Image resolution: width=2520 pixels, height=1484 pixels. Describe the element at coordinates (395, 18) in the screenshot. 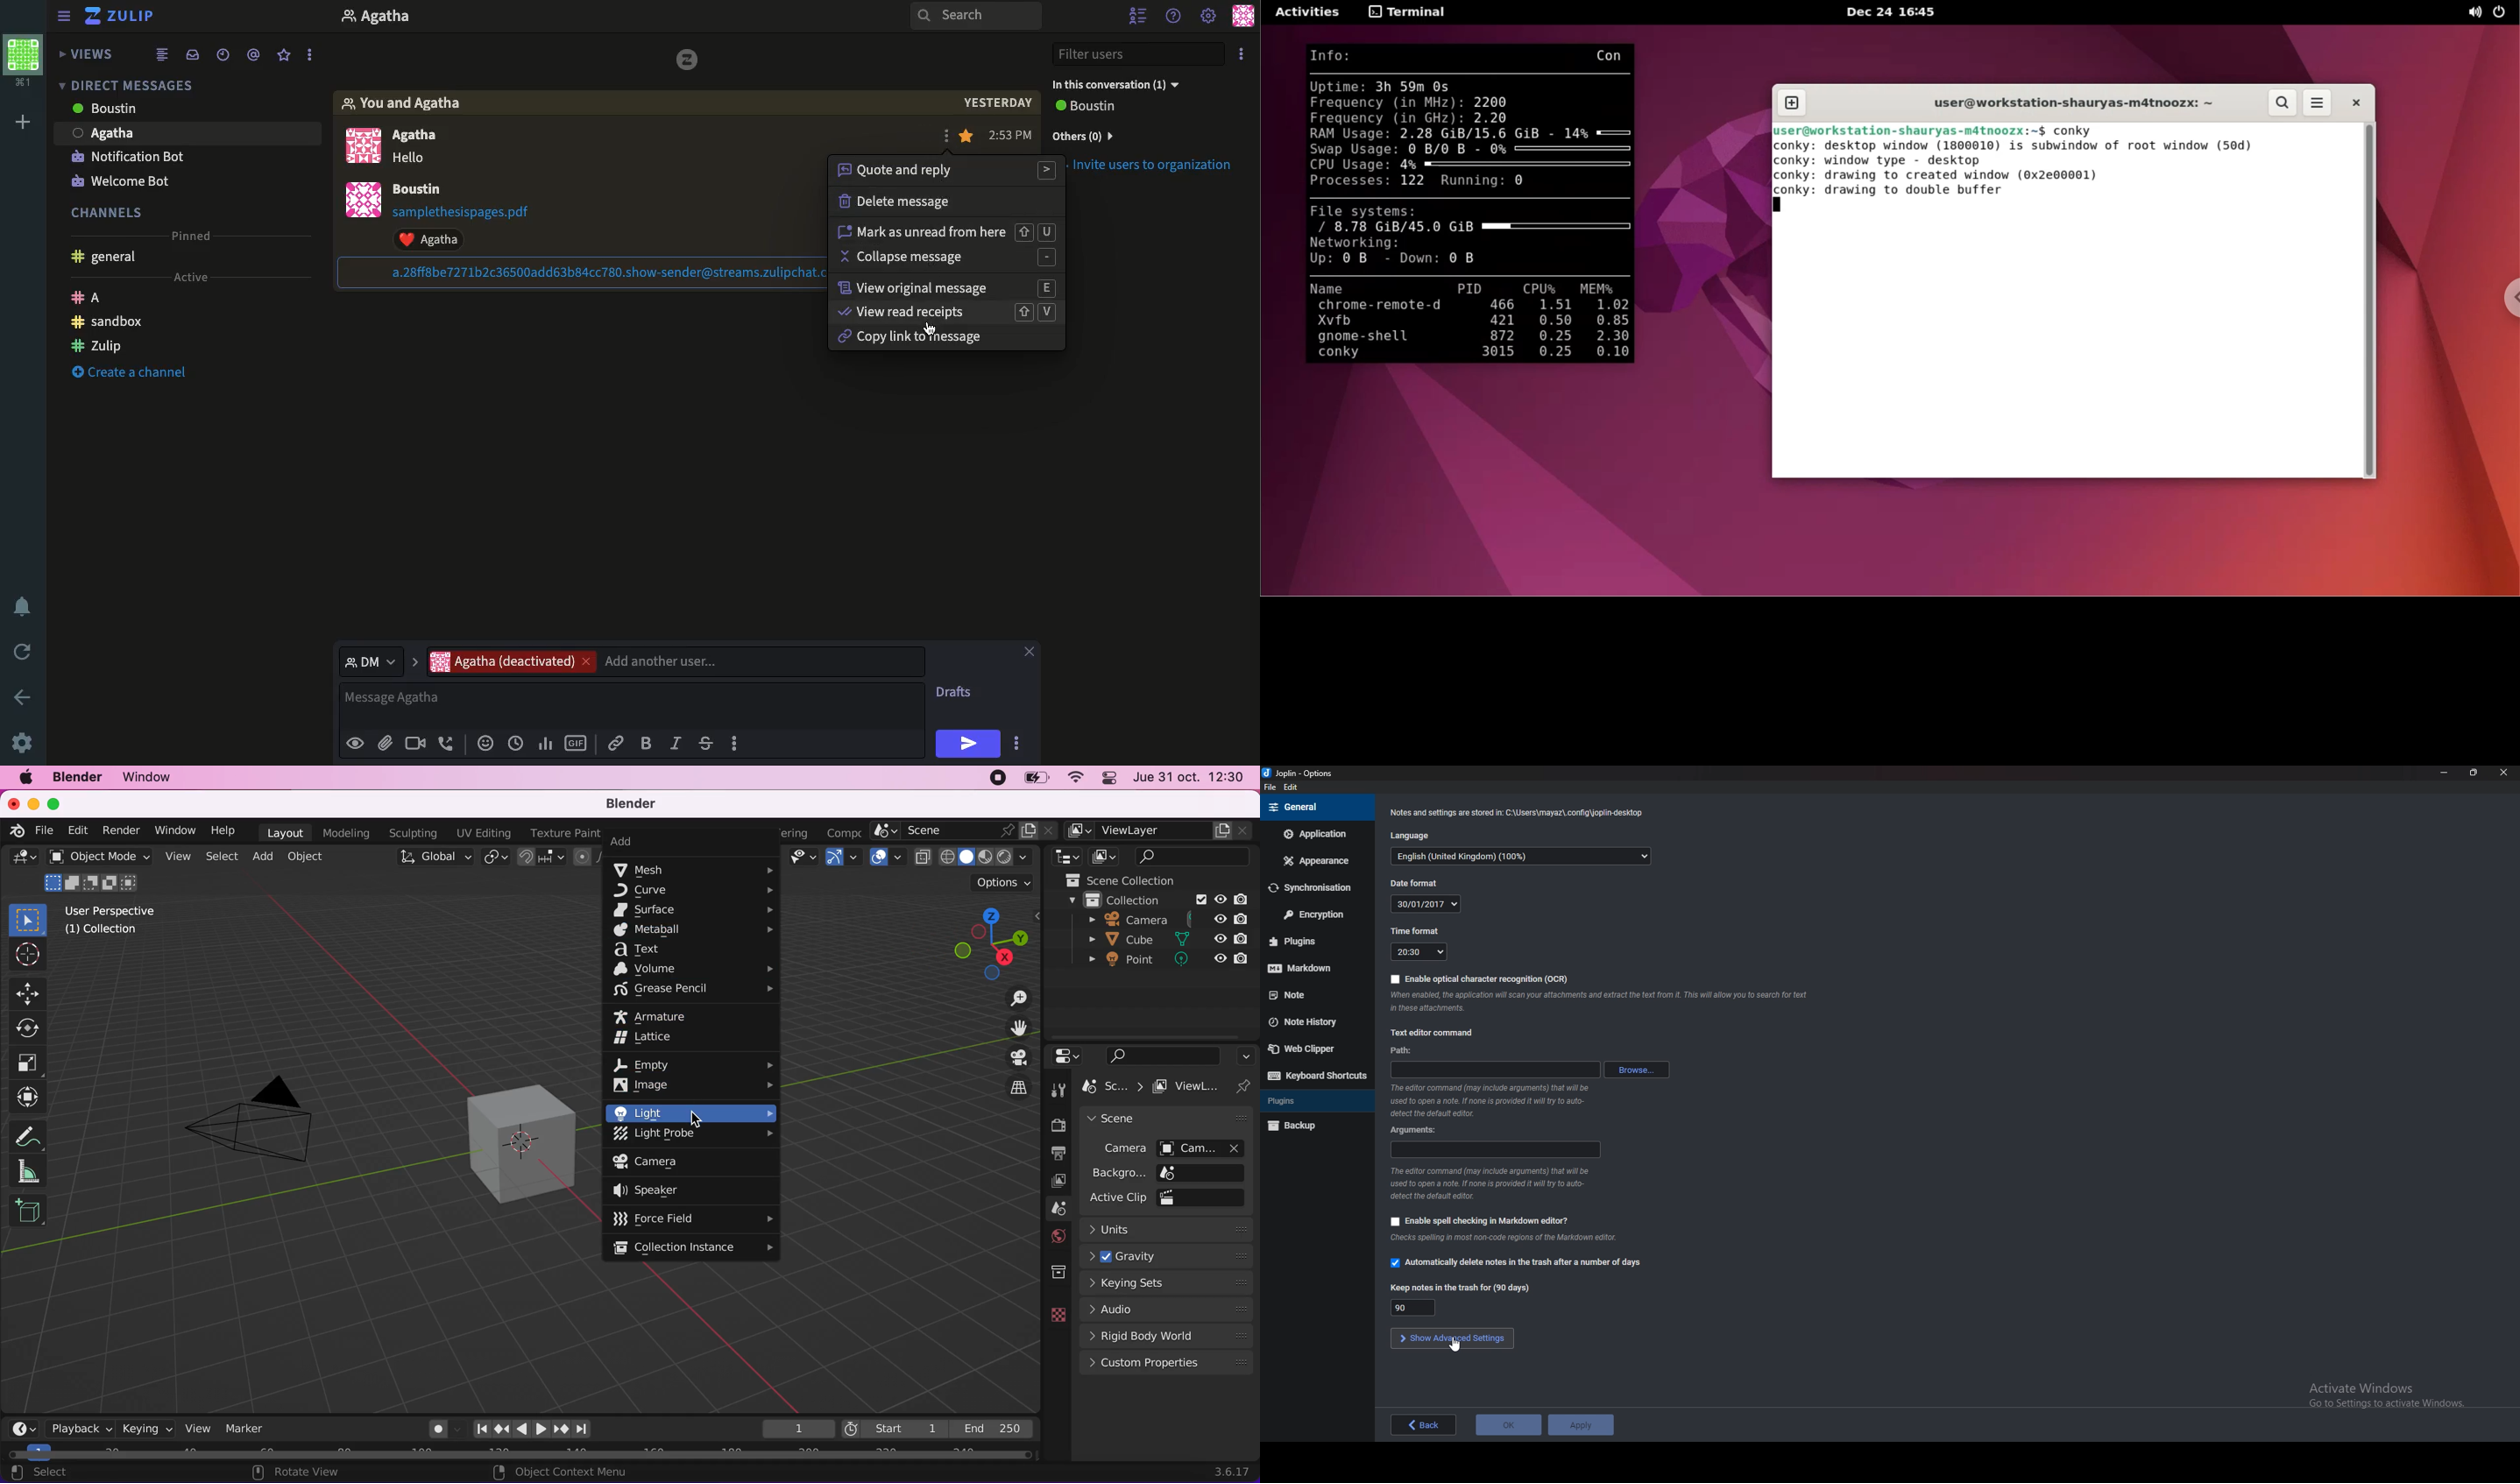

I see `User` at that location.